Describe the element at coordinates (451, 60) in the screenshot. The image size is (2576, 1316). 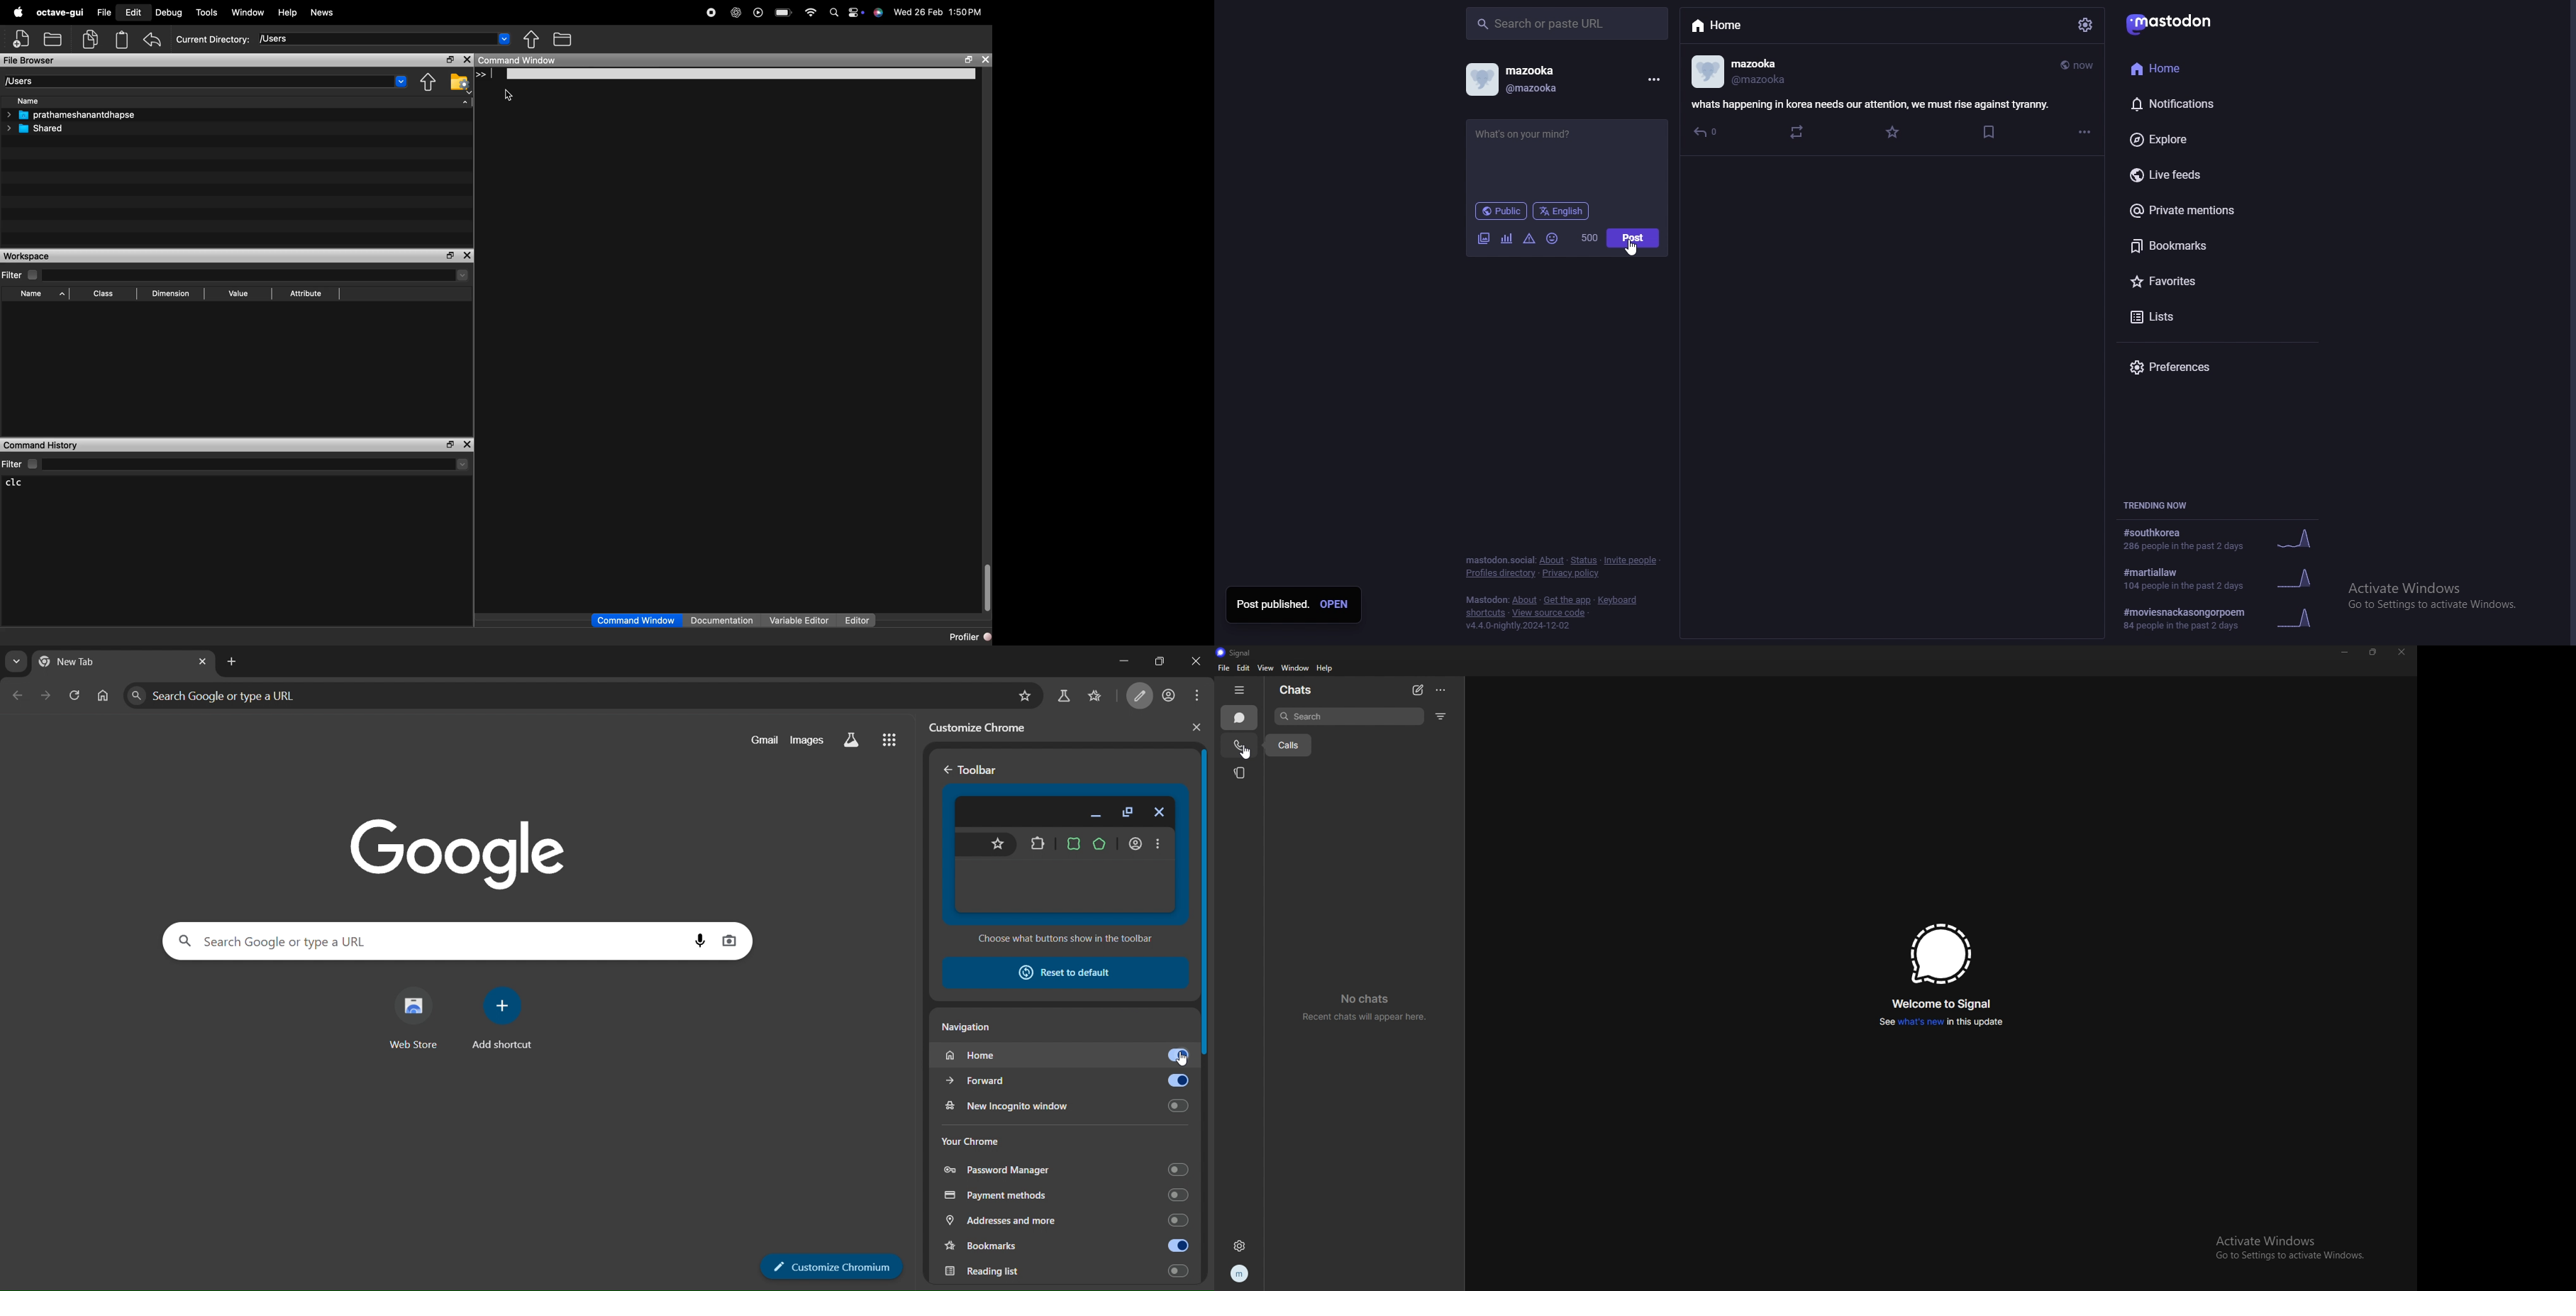
I see `Maximize` at that location.